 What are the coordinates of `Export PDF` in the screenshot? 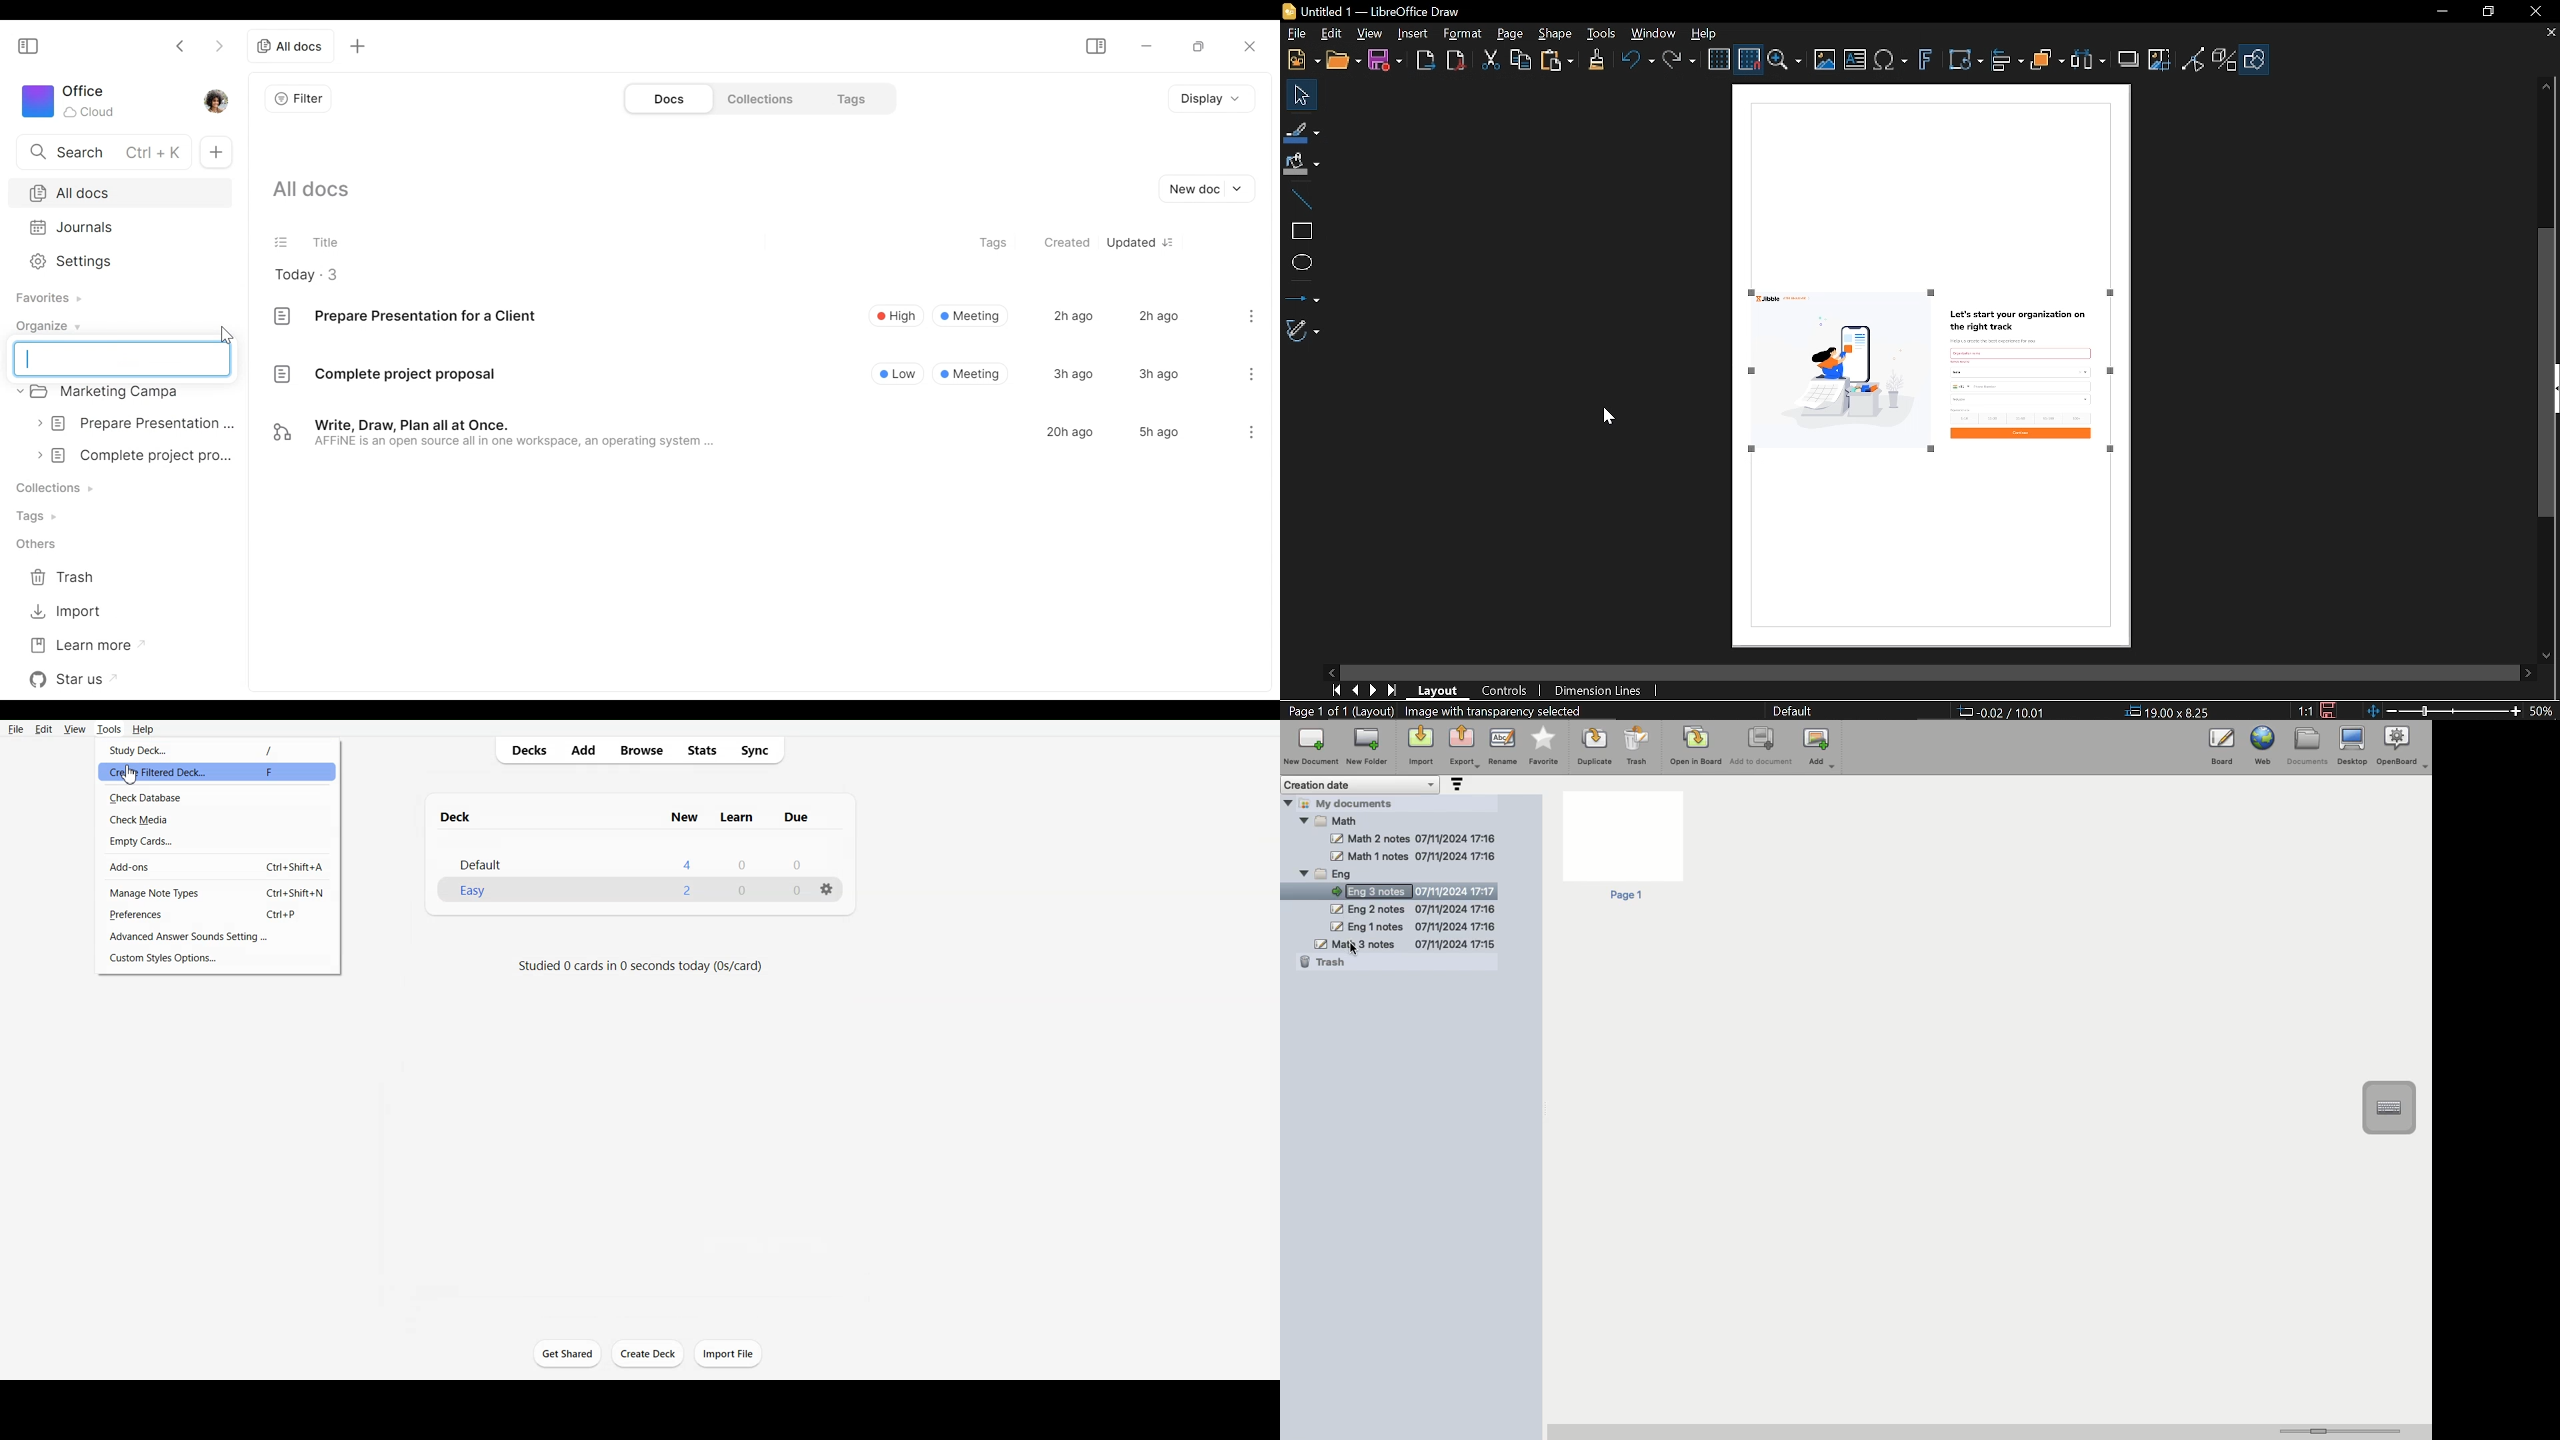 It's located at (1457, 63).